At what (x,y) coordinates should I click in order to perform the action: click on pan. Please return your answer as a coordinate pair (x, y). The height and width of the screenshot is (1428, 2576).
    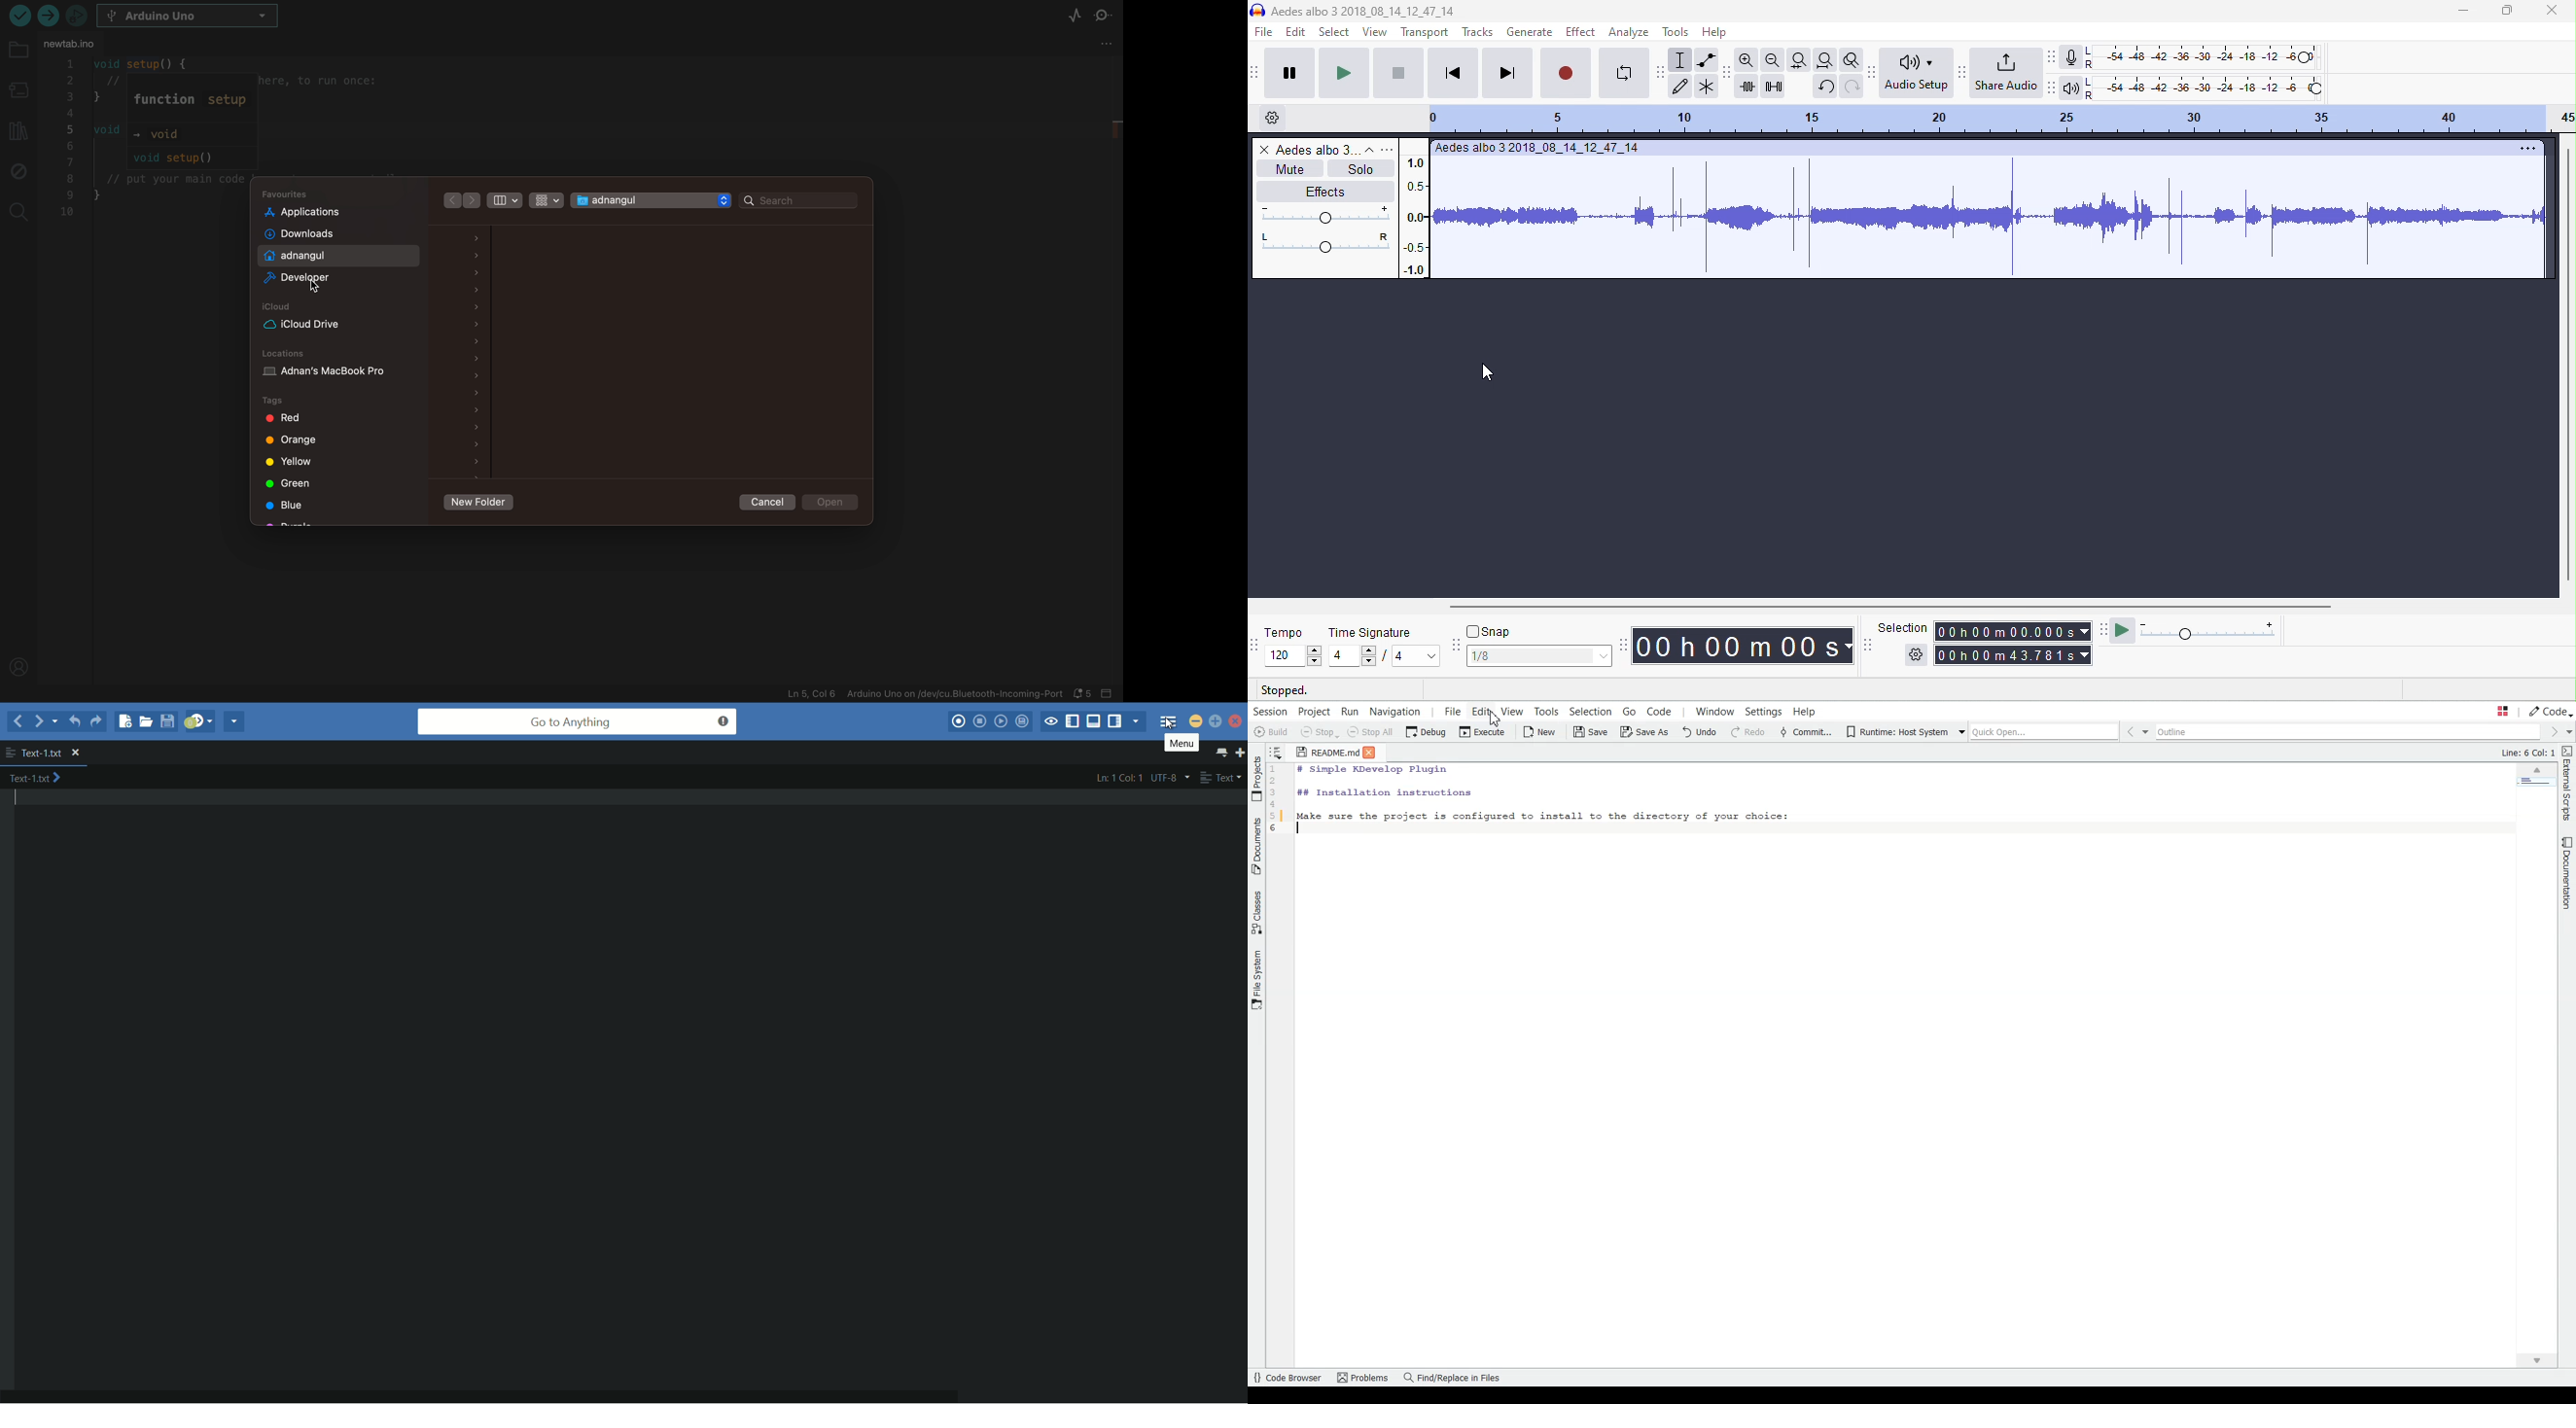
    Looking at the image, I should click on (1321, 242).